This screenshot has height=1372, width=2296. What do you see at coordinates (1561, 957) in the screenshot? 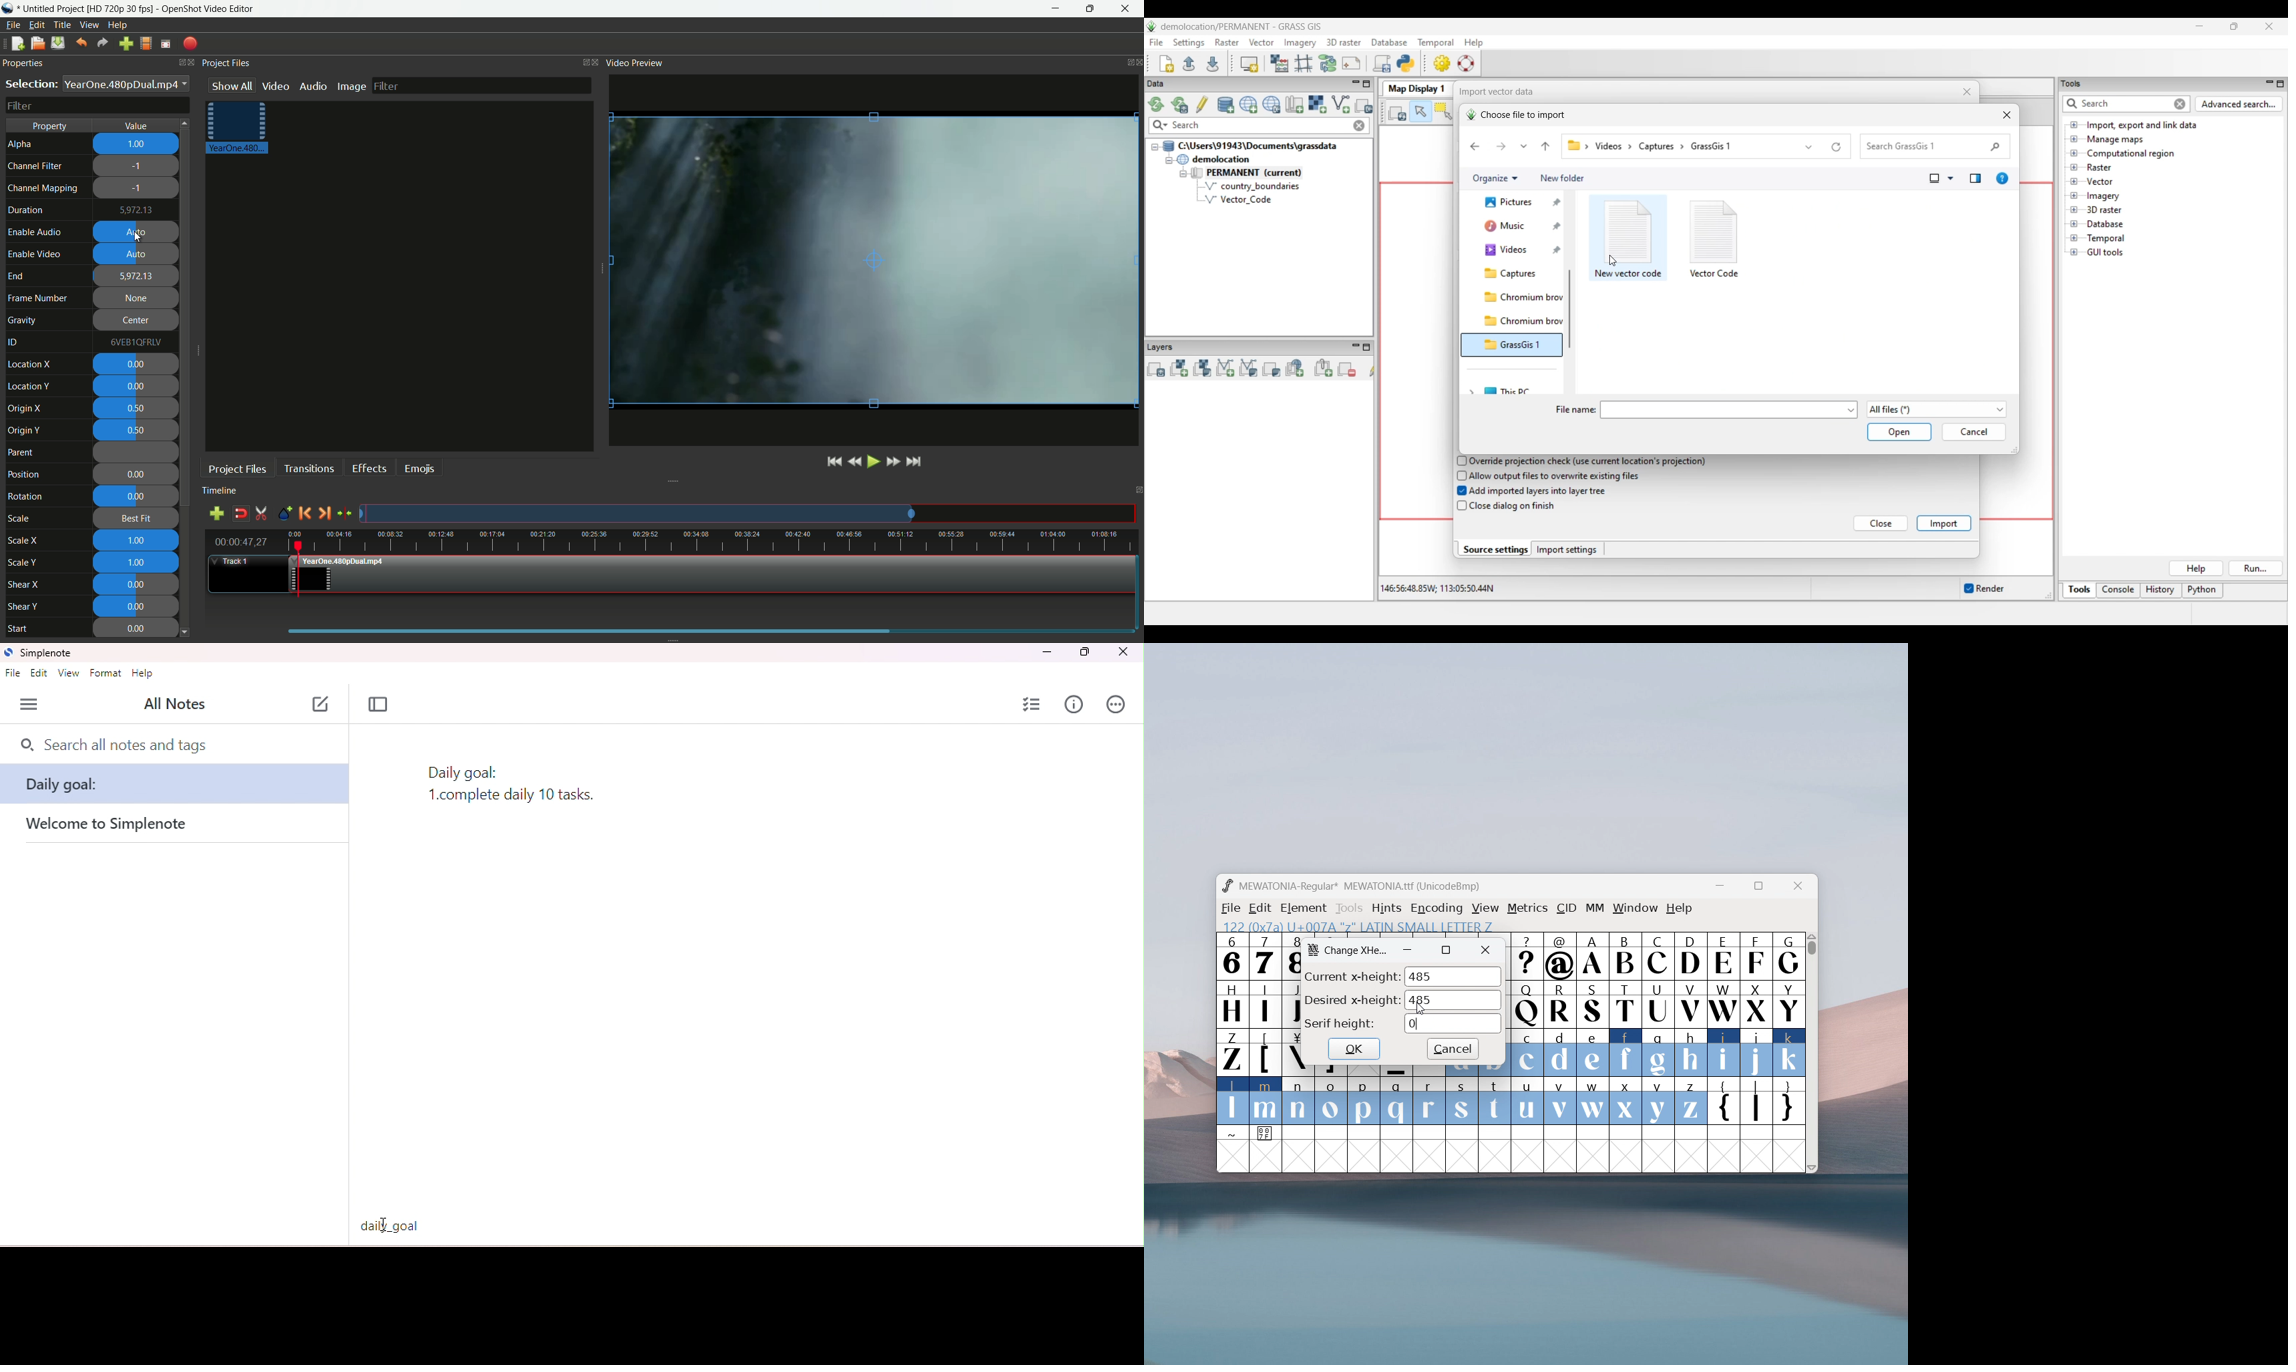
I see `@` at bounding box center [1561, 957].